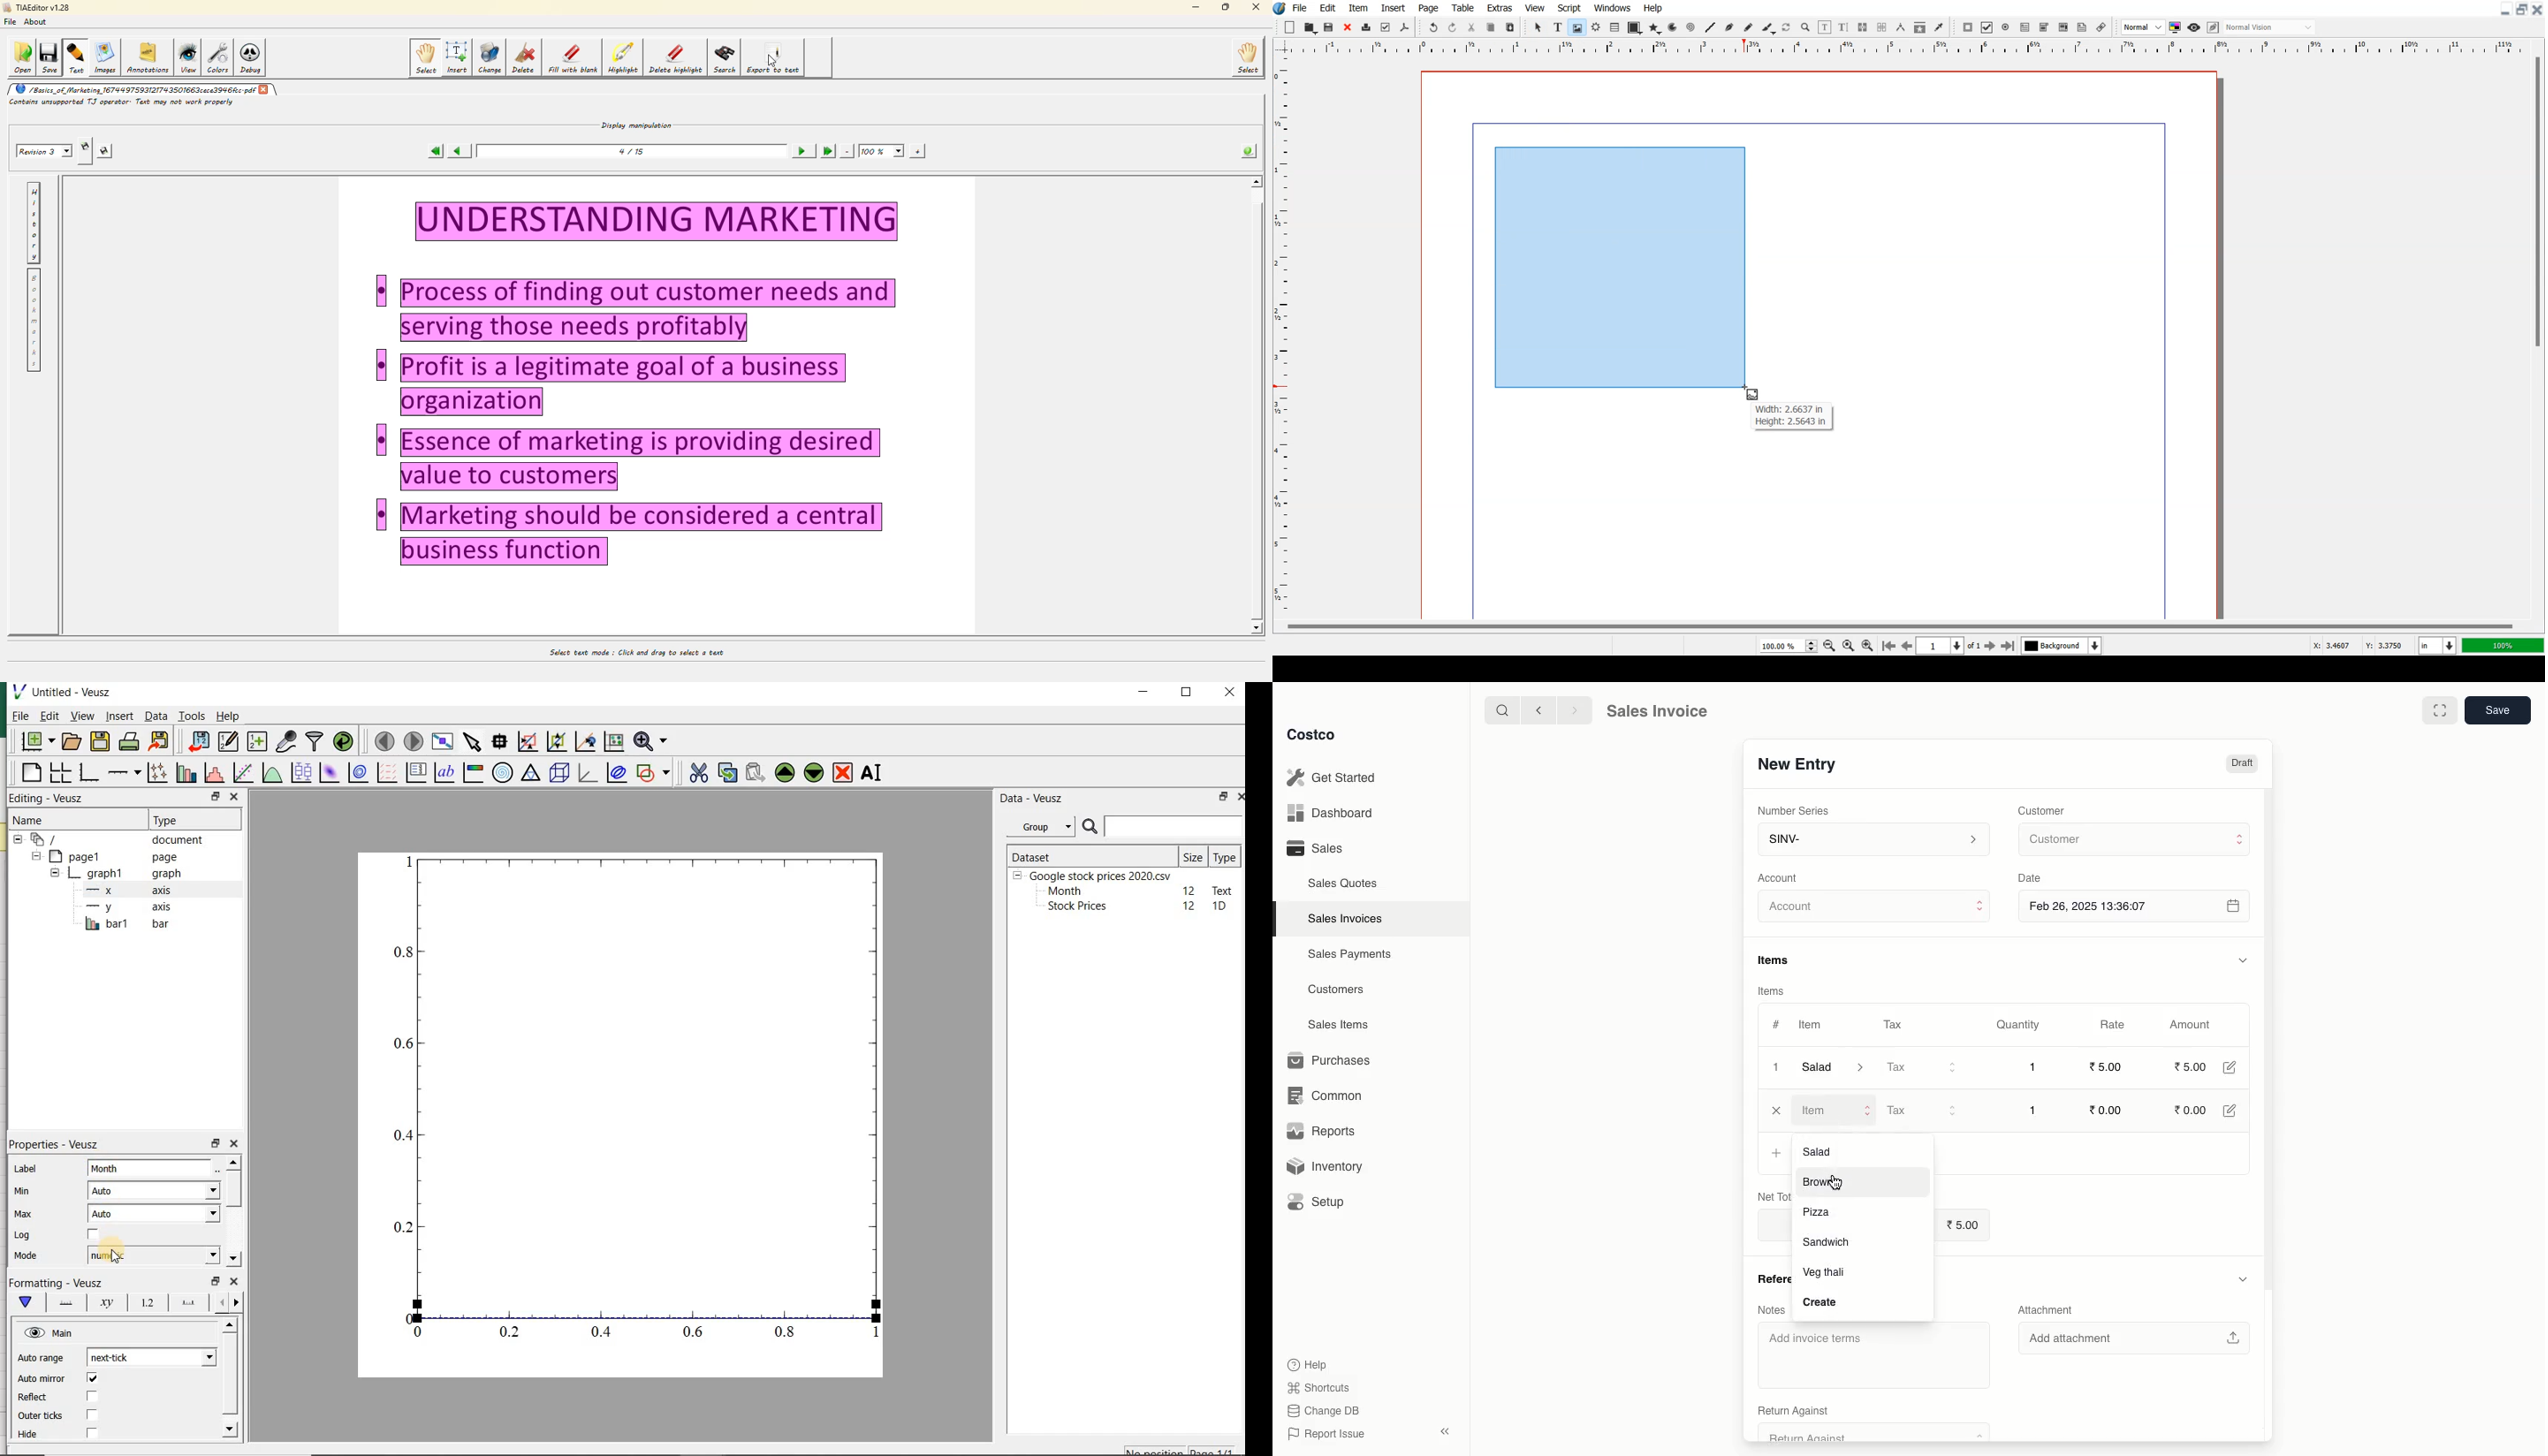 The height and width of the screenshot is (1456, 2548). I want to click on Customers, so click(1336, 989).